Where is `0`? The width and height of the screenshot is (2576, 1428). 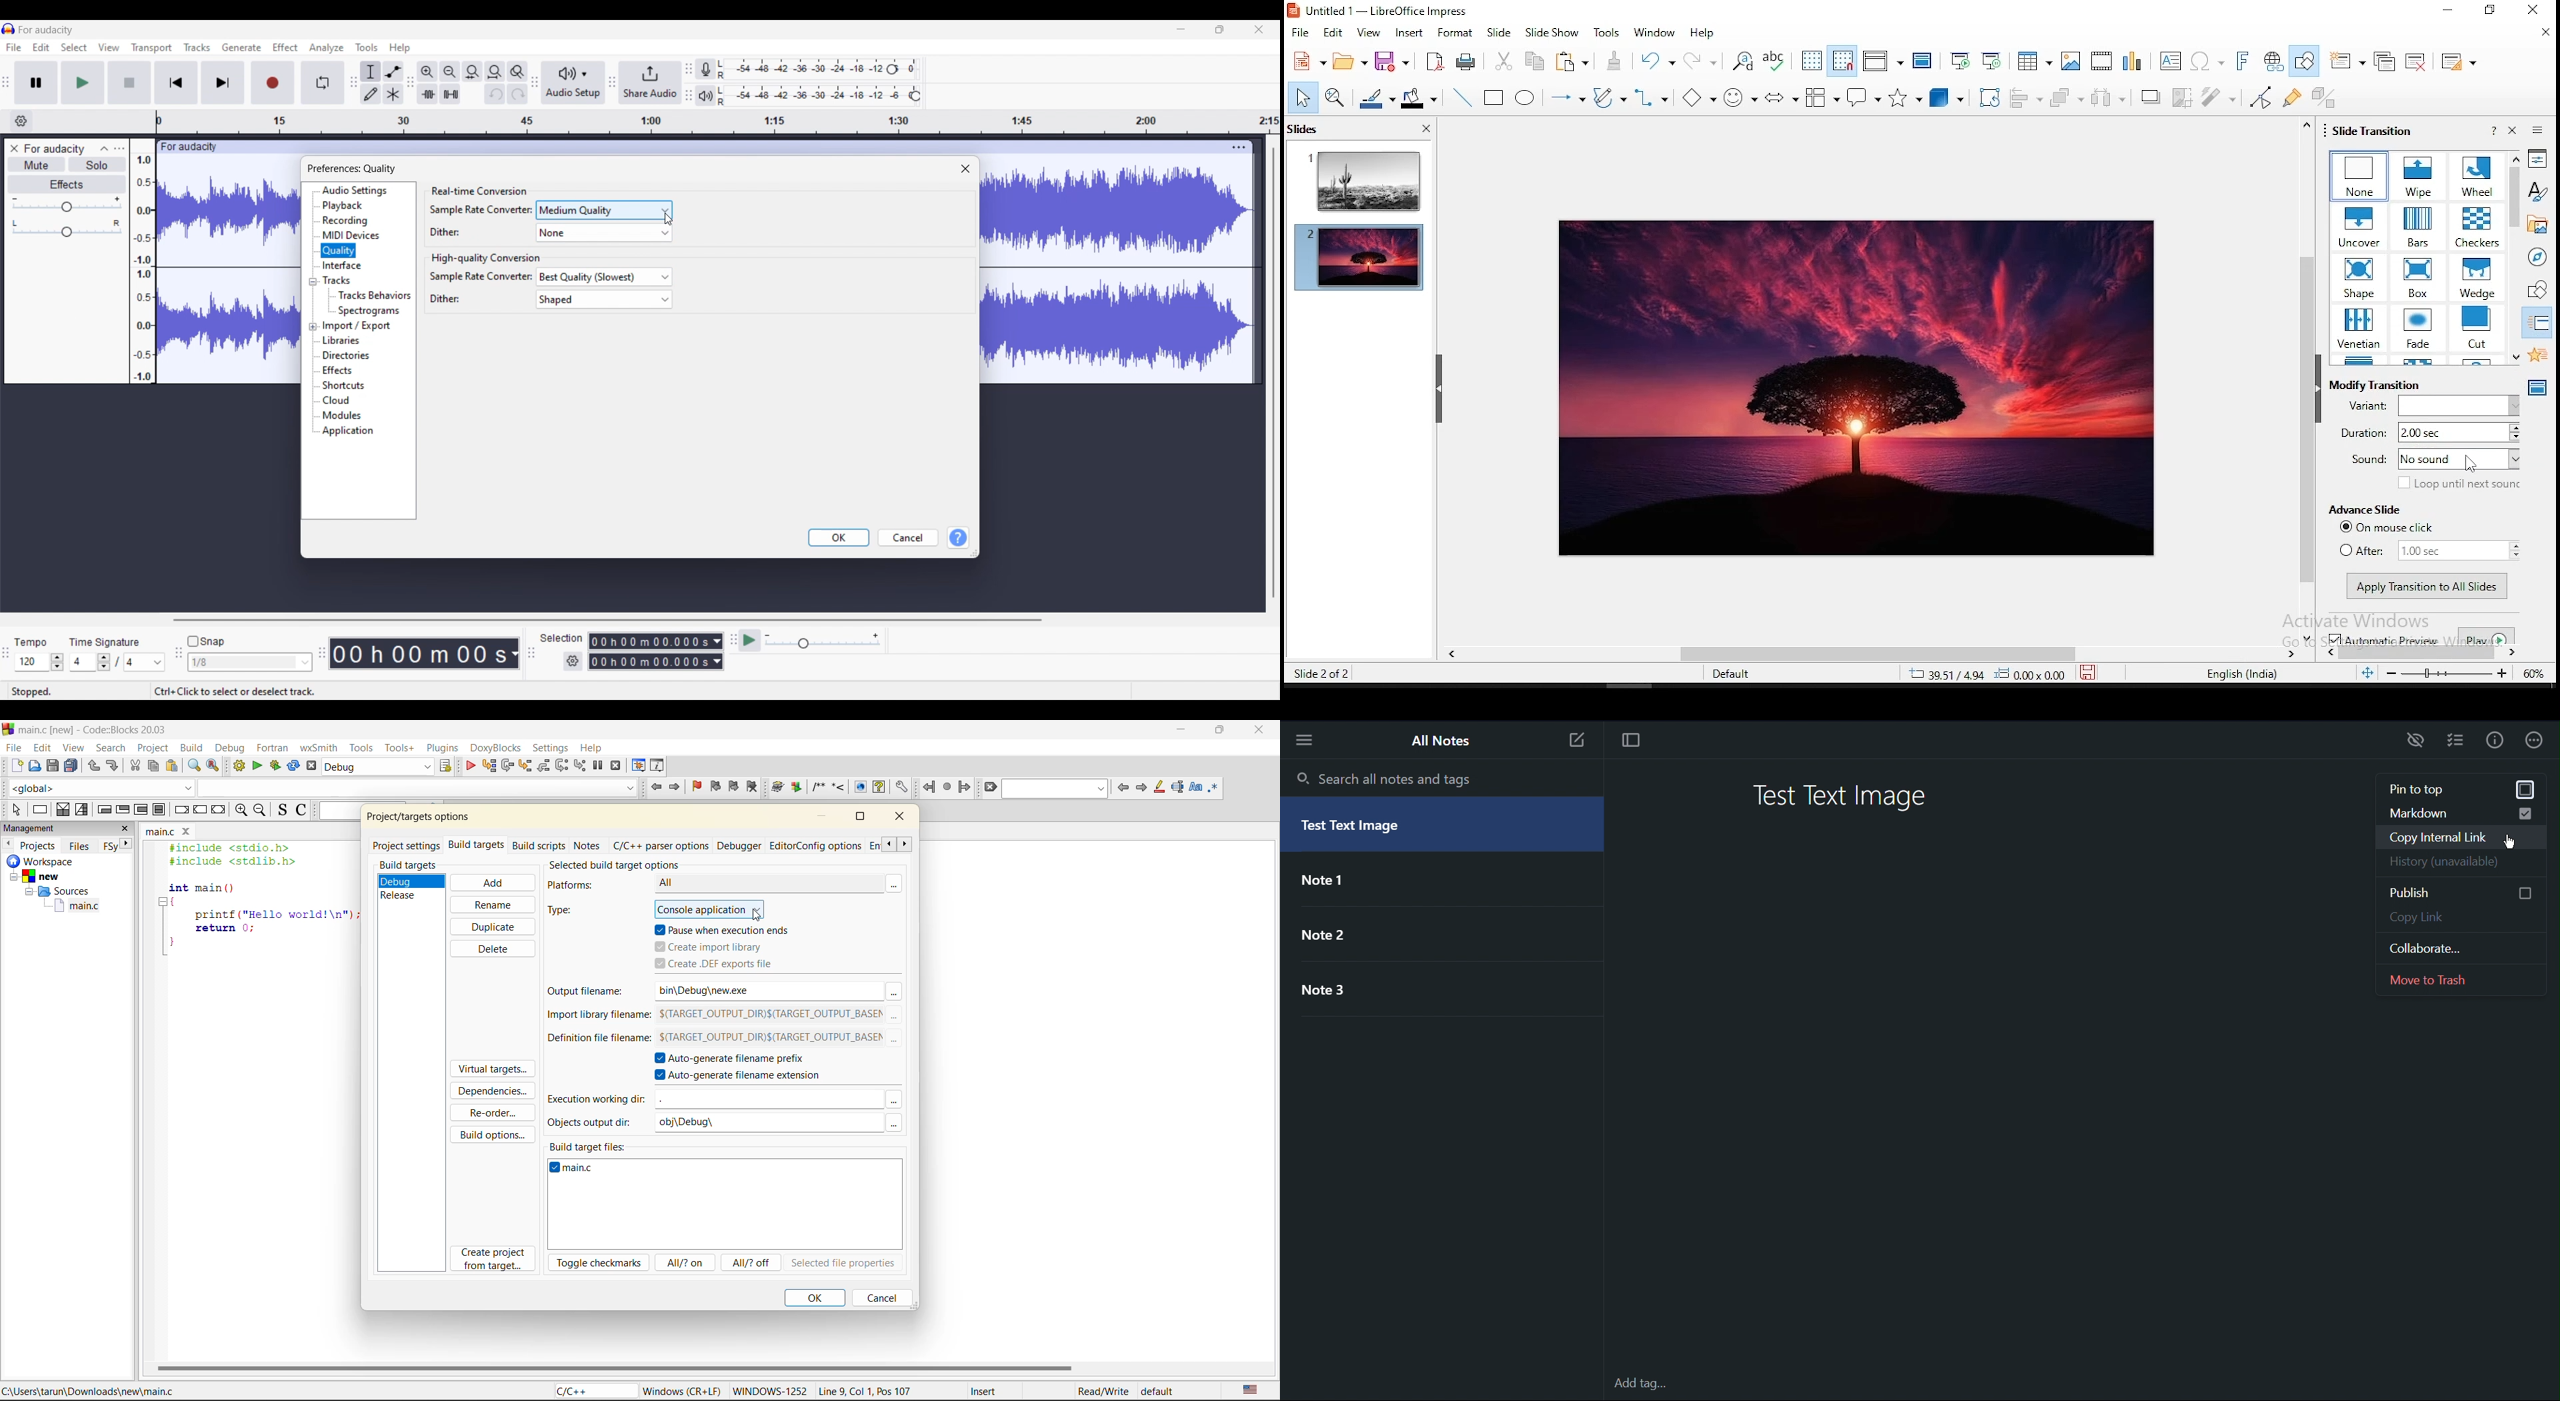 0 is located at coordinates (914, 65).